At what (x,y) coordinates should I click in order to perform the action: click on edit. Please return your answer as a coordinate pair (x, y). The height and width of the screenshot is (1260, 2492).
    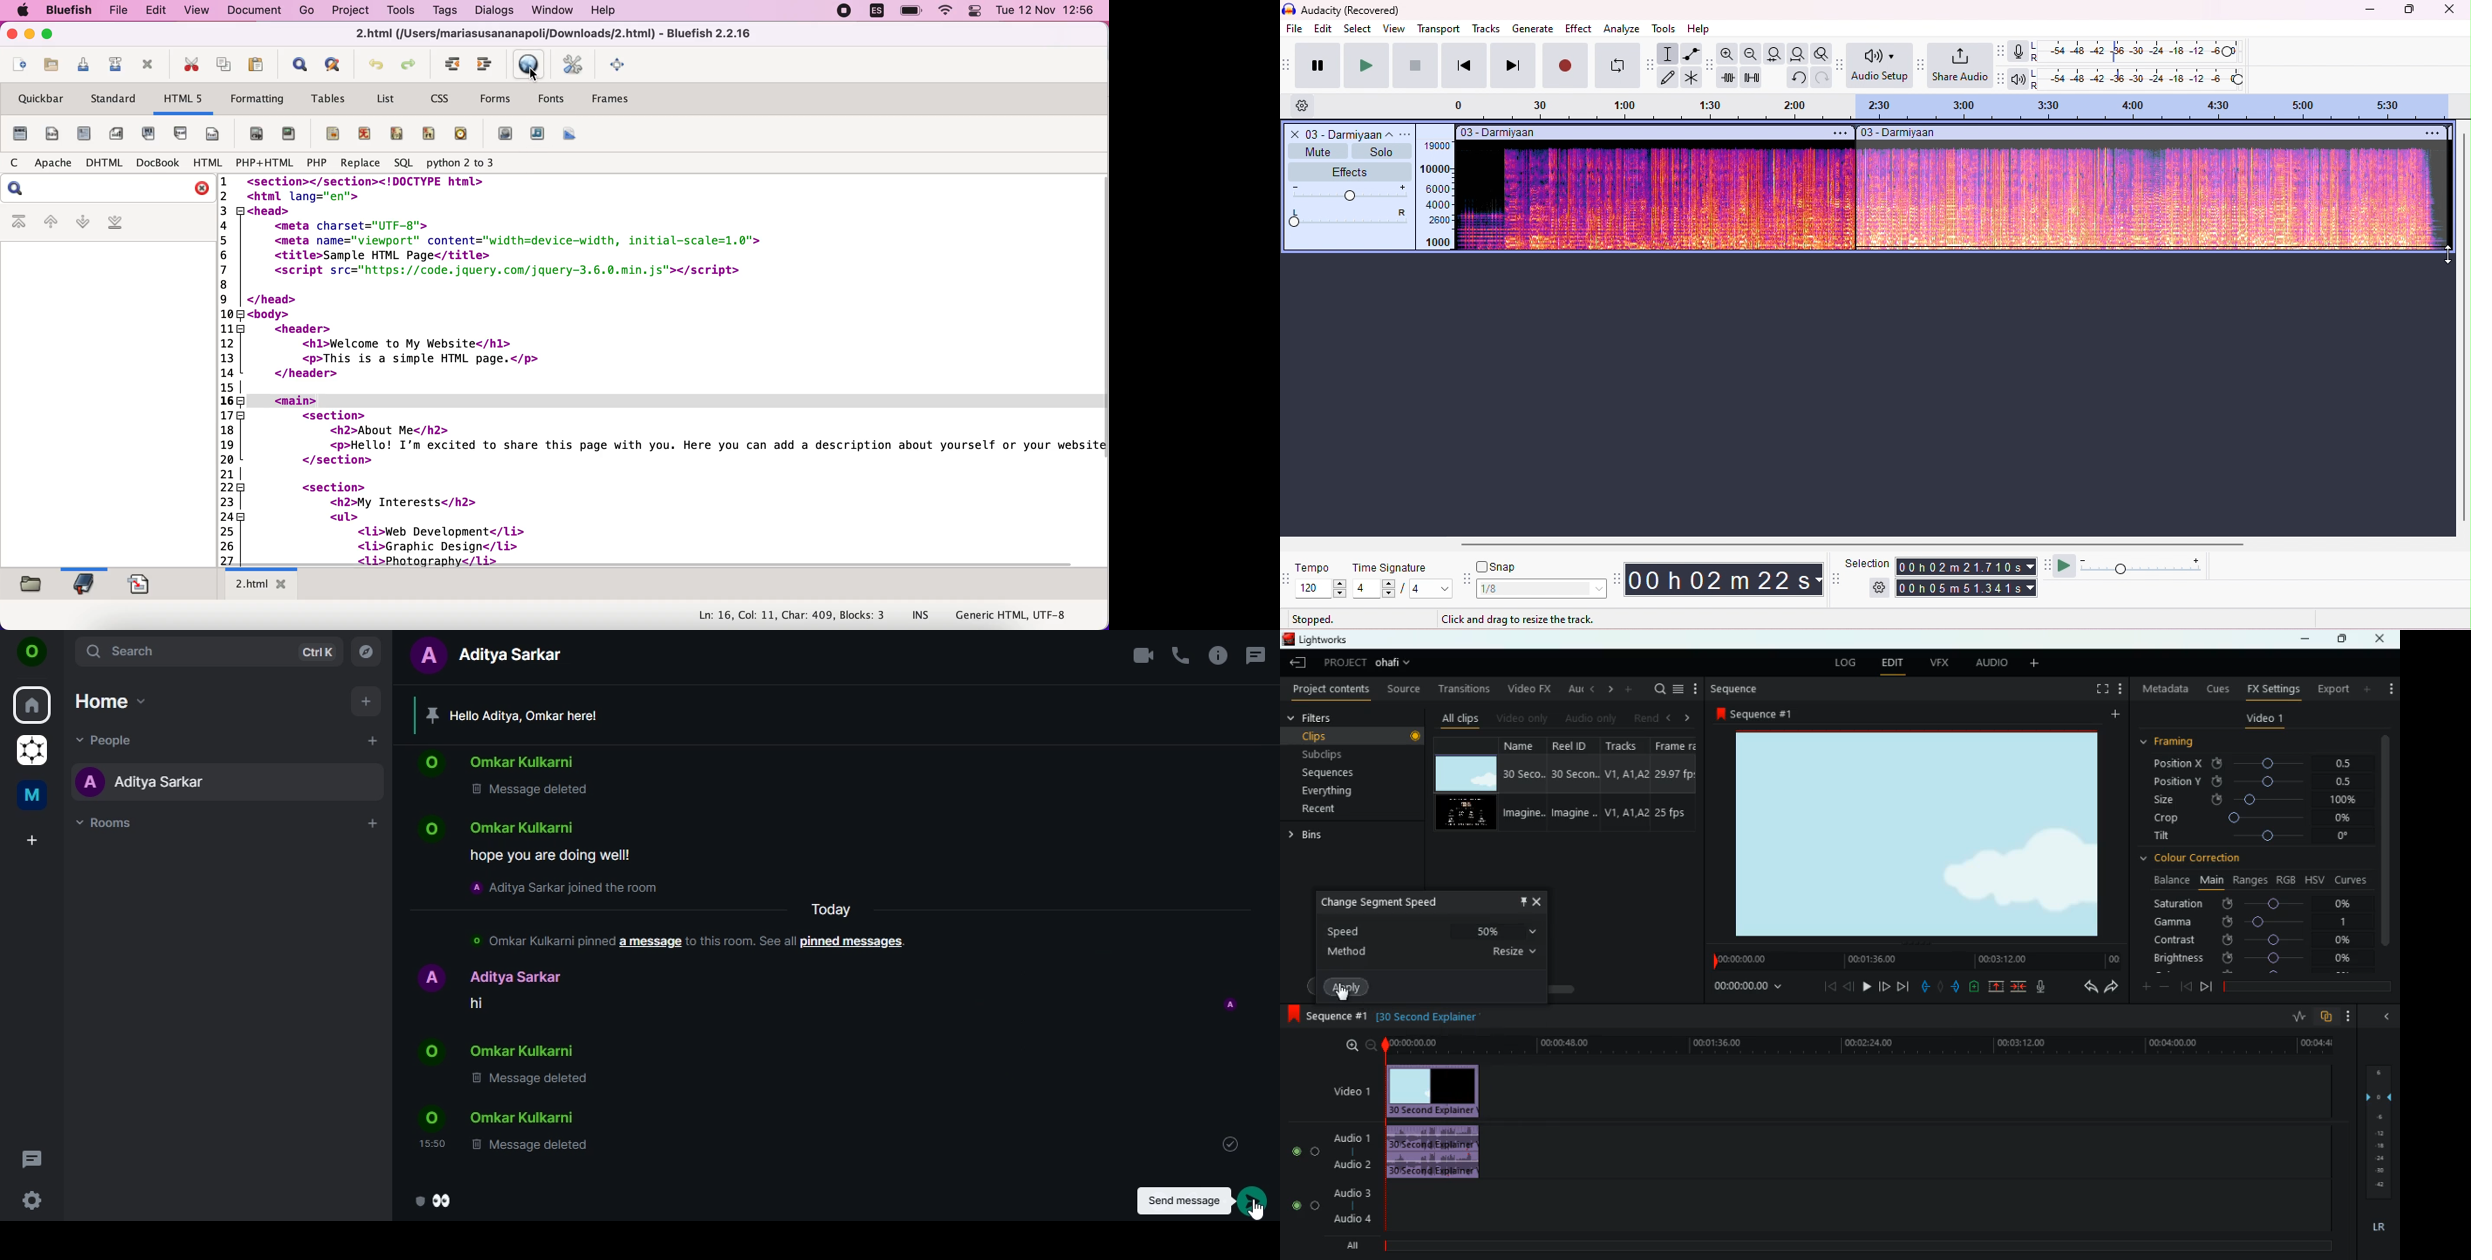
    Looking at the image, I should click on (157, 10).